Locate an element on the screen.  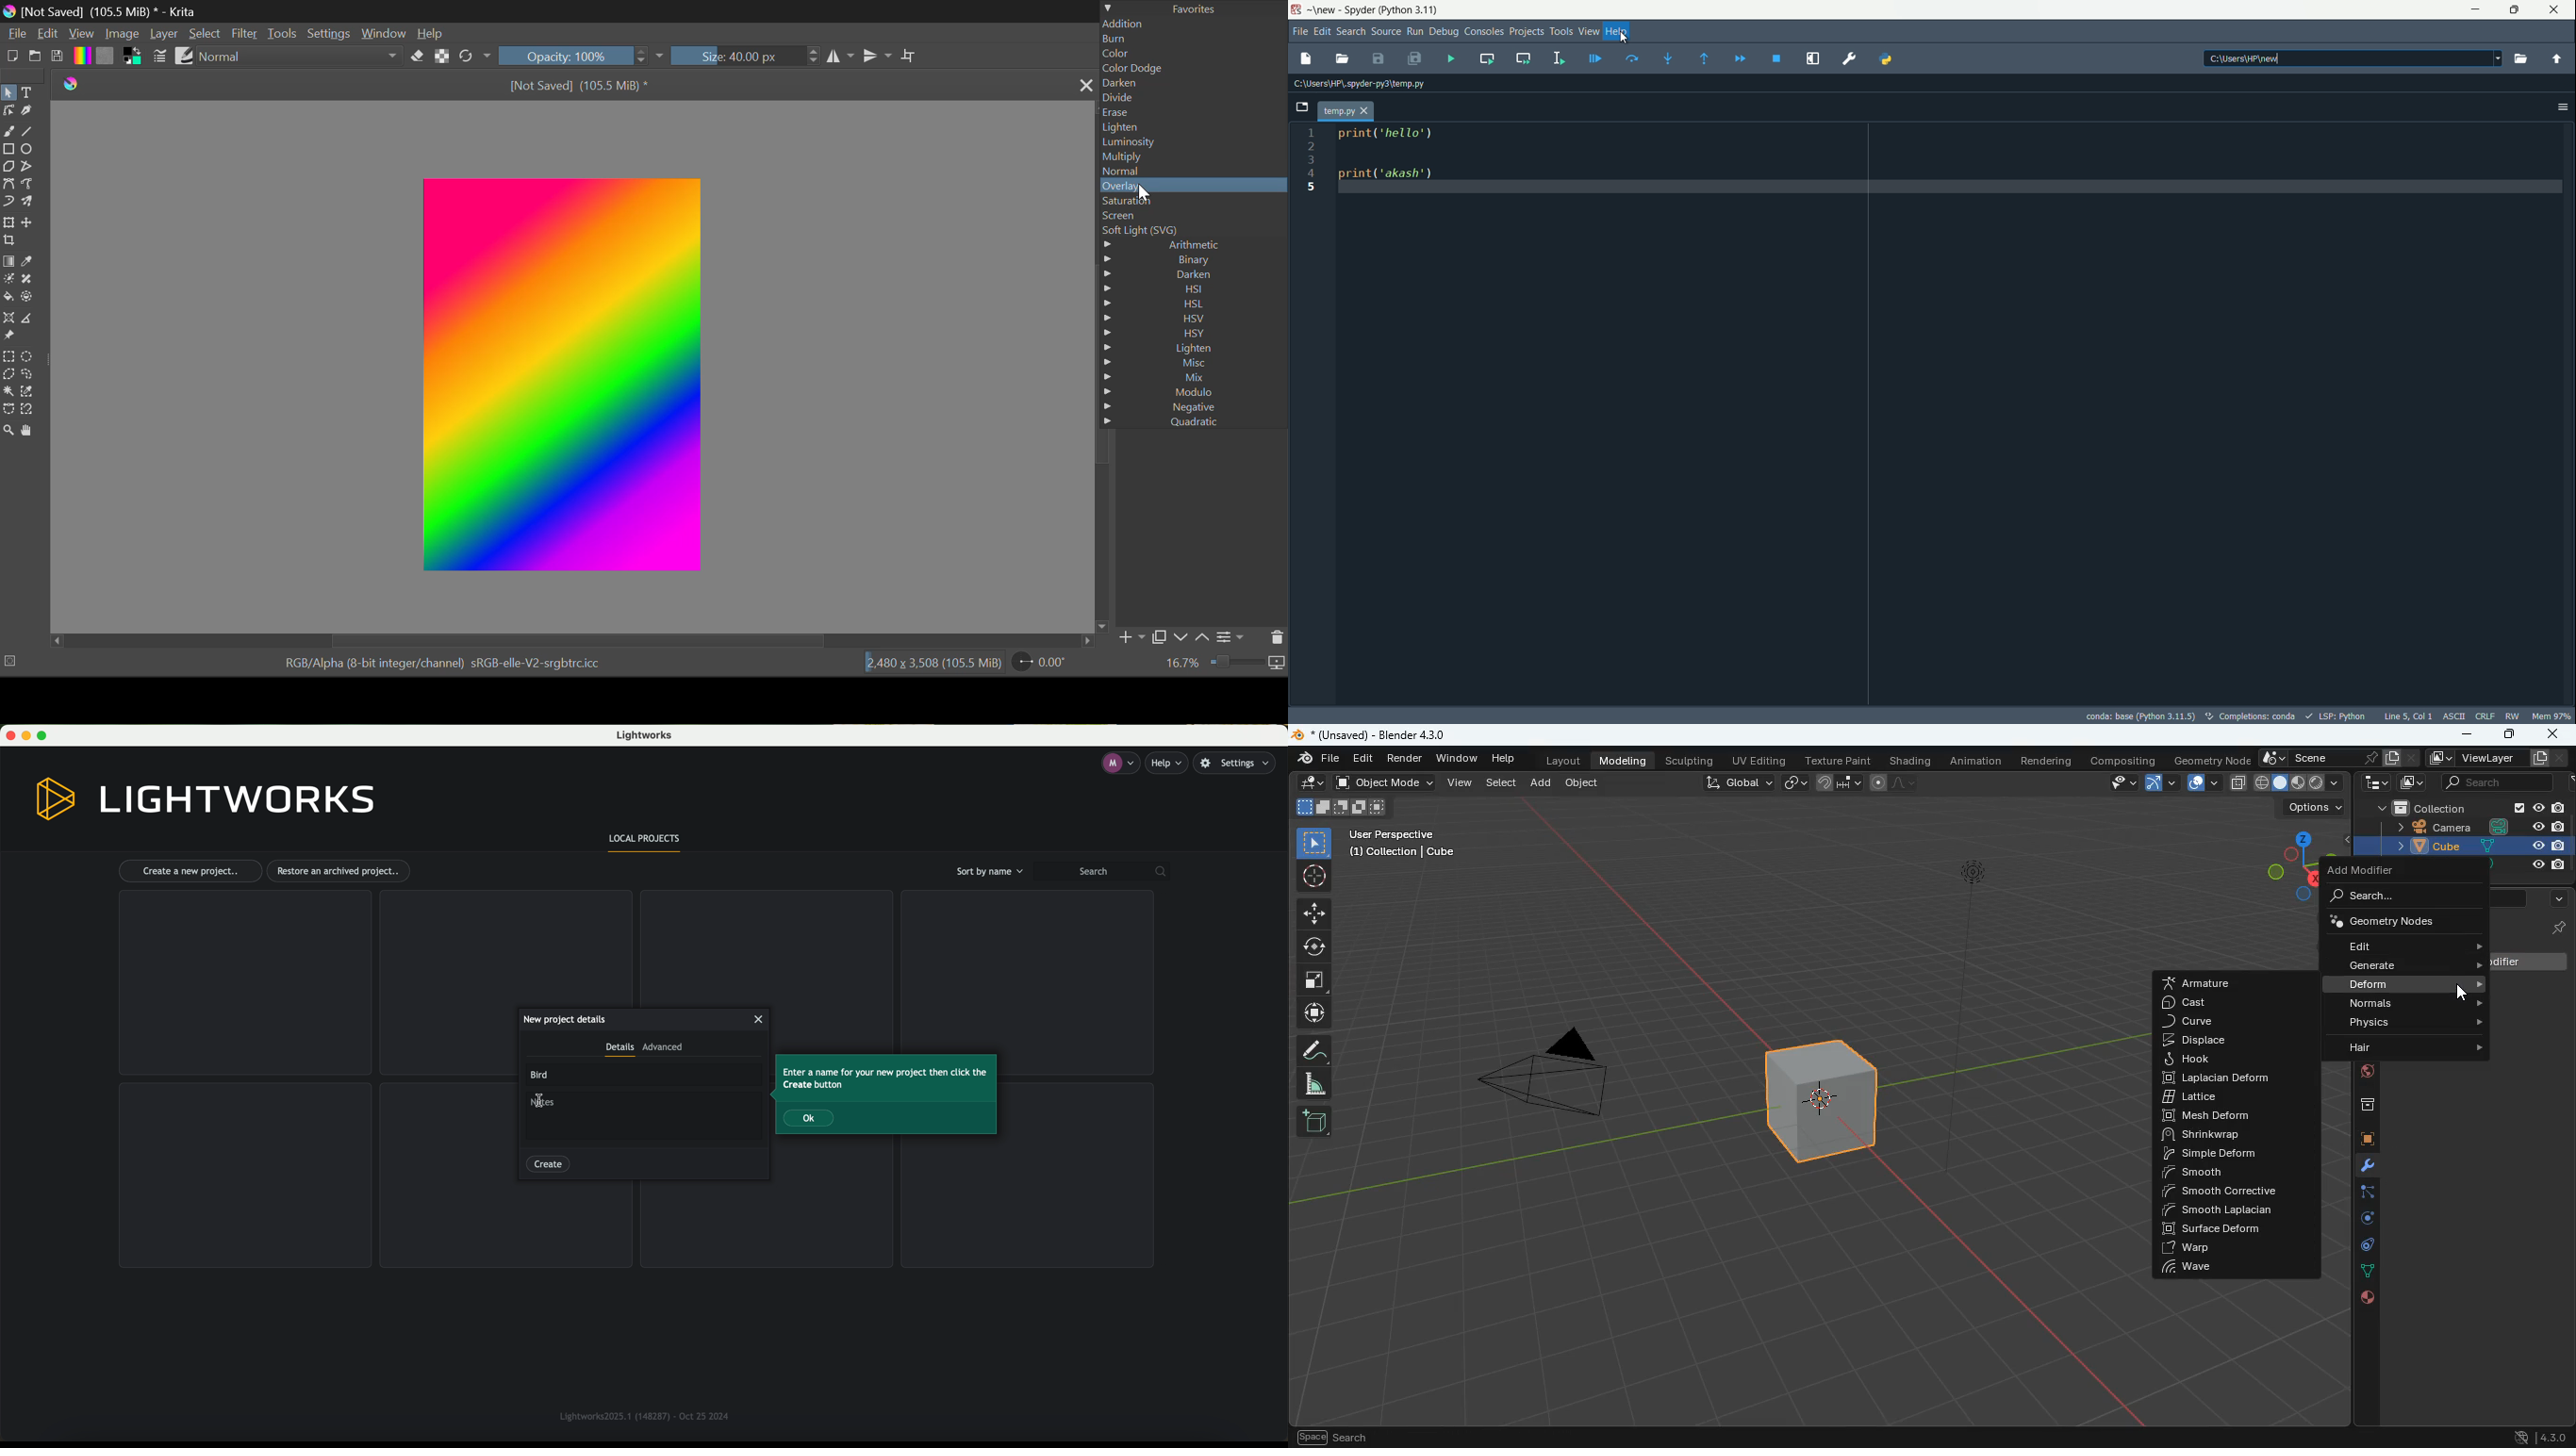
Screen is located at coordinates (1191, 218).